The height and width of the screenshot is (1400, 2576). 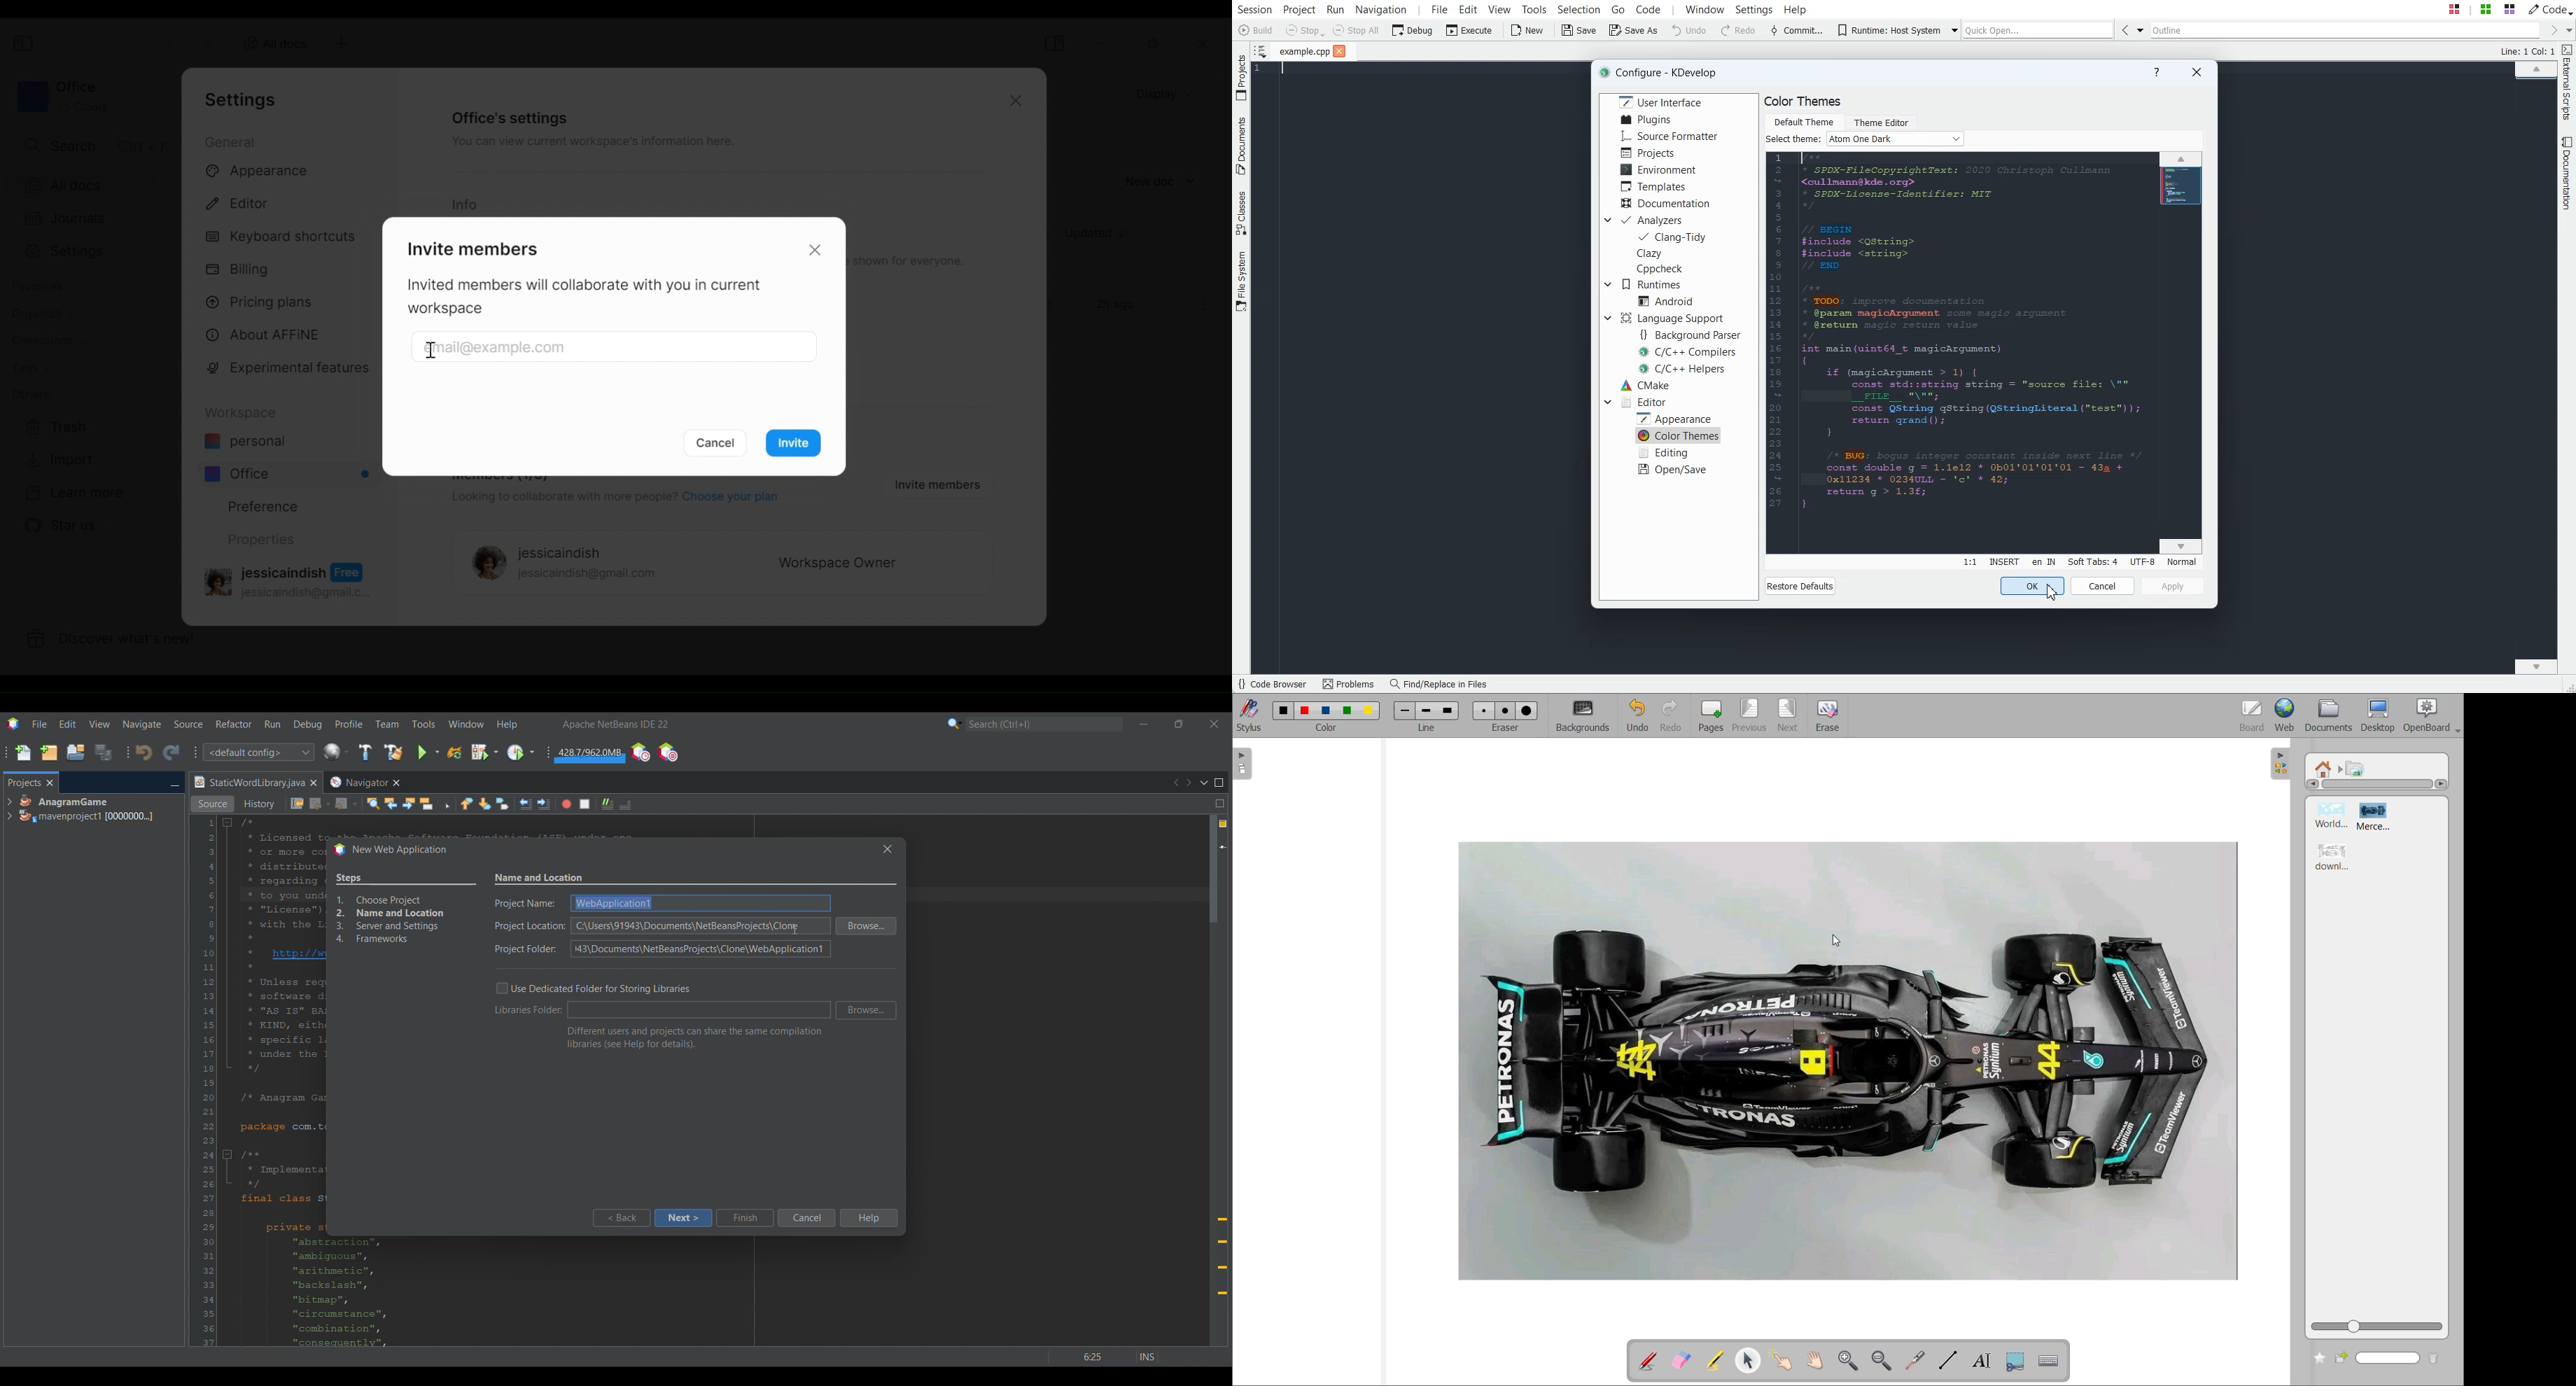 What do you see at coordinates (587, 575) in the screenshot?
I see `jessicaindish@gmail.com` at bounding box center [587, 575].